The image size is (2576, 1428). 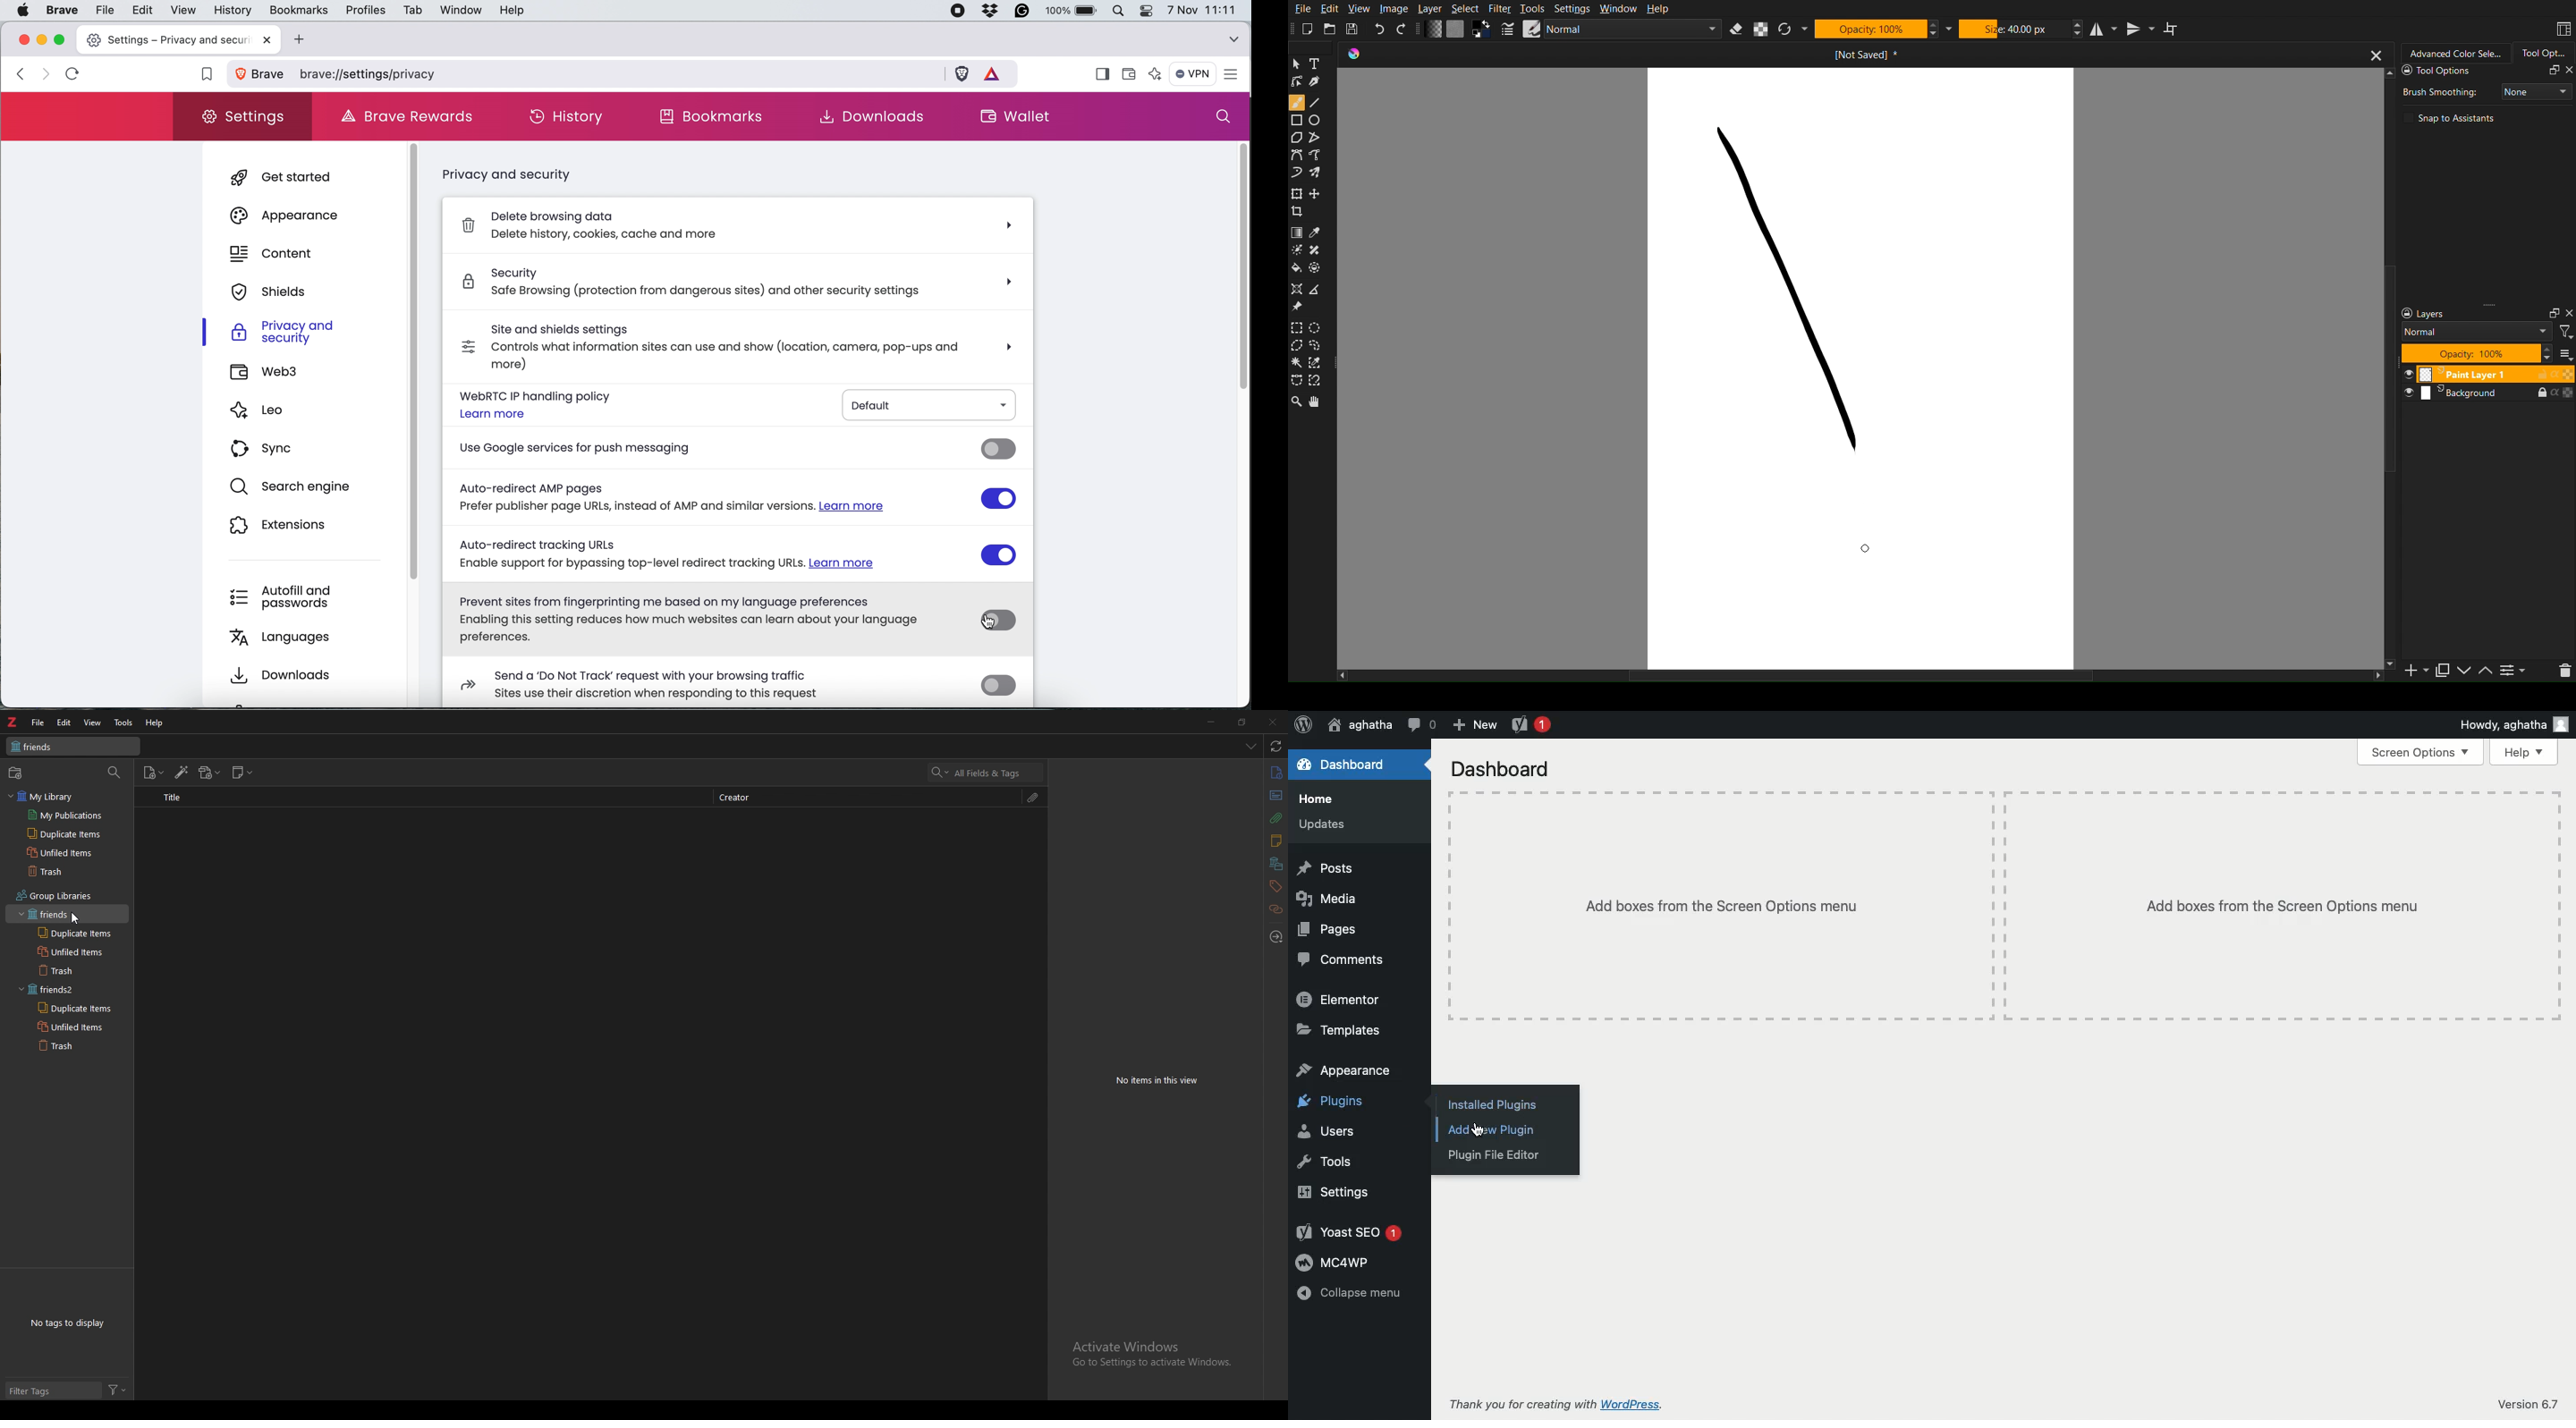 I want to click on filter, so click(x=117, y=1389).